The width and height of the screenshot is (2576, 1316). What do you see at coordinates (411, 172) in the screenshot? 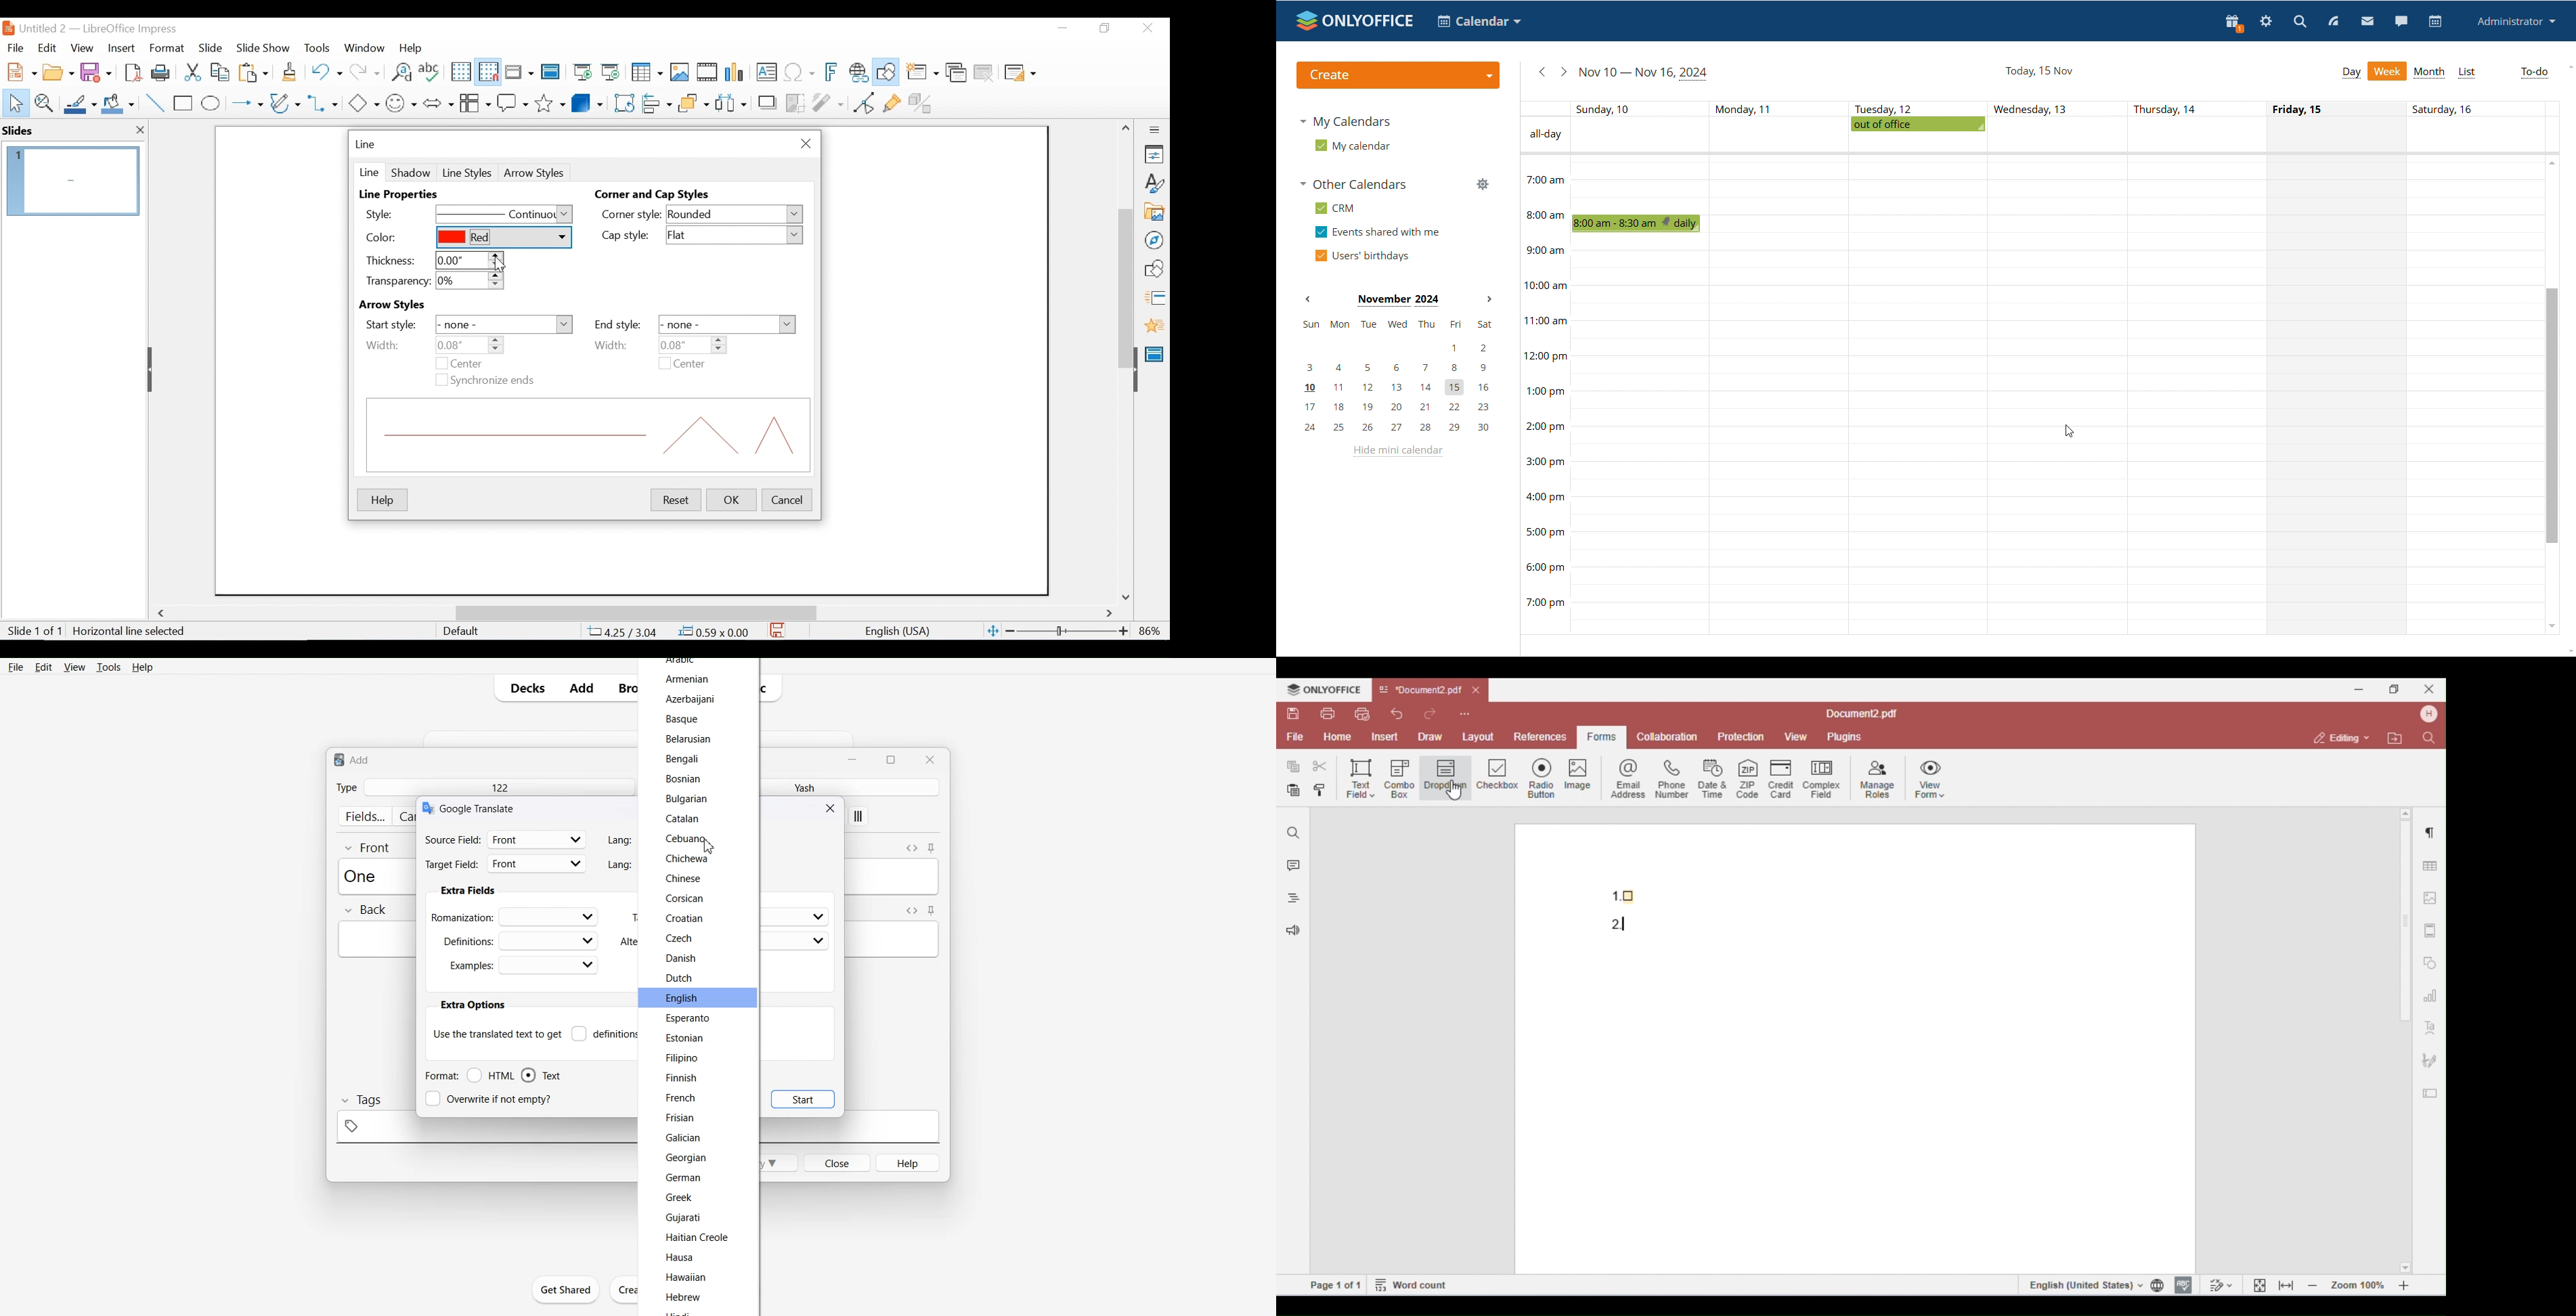
I see `Shadow` at bounding box center [411, 172].